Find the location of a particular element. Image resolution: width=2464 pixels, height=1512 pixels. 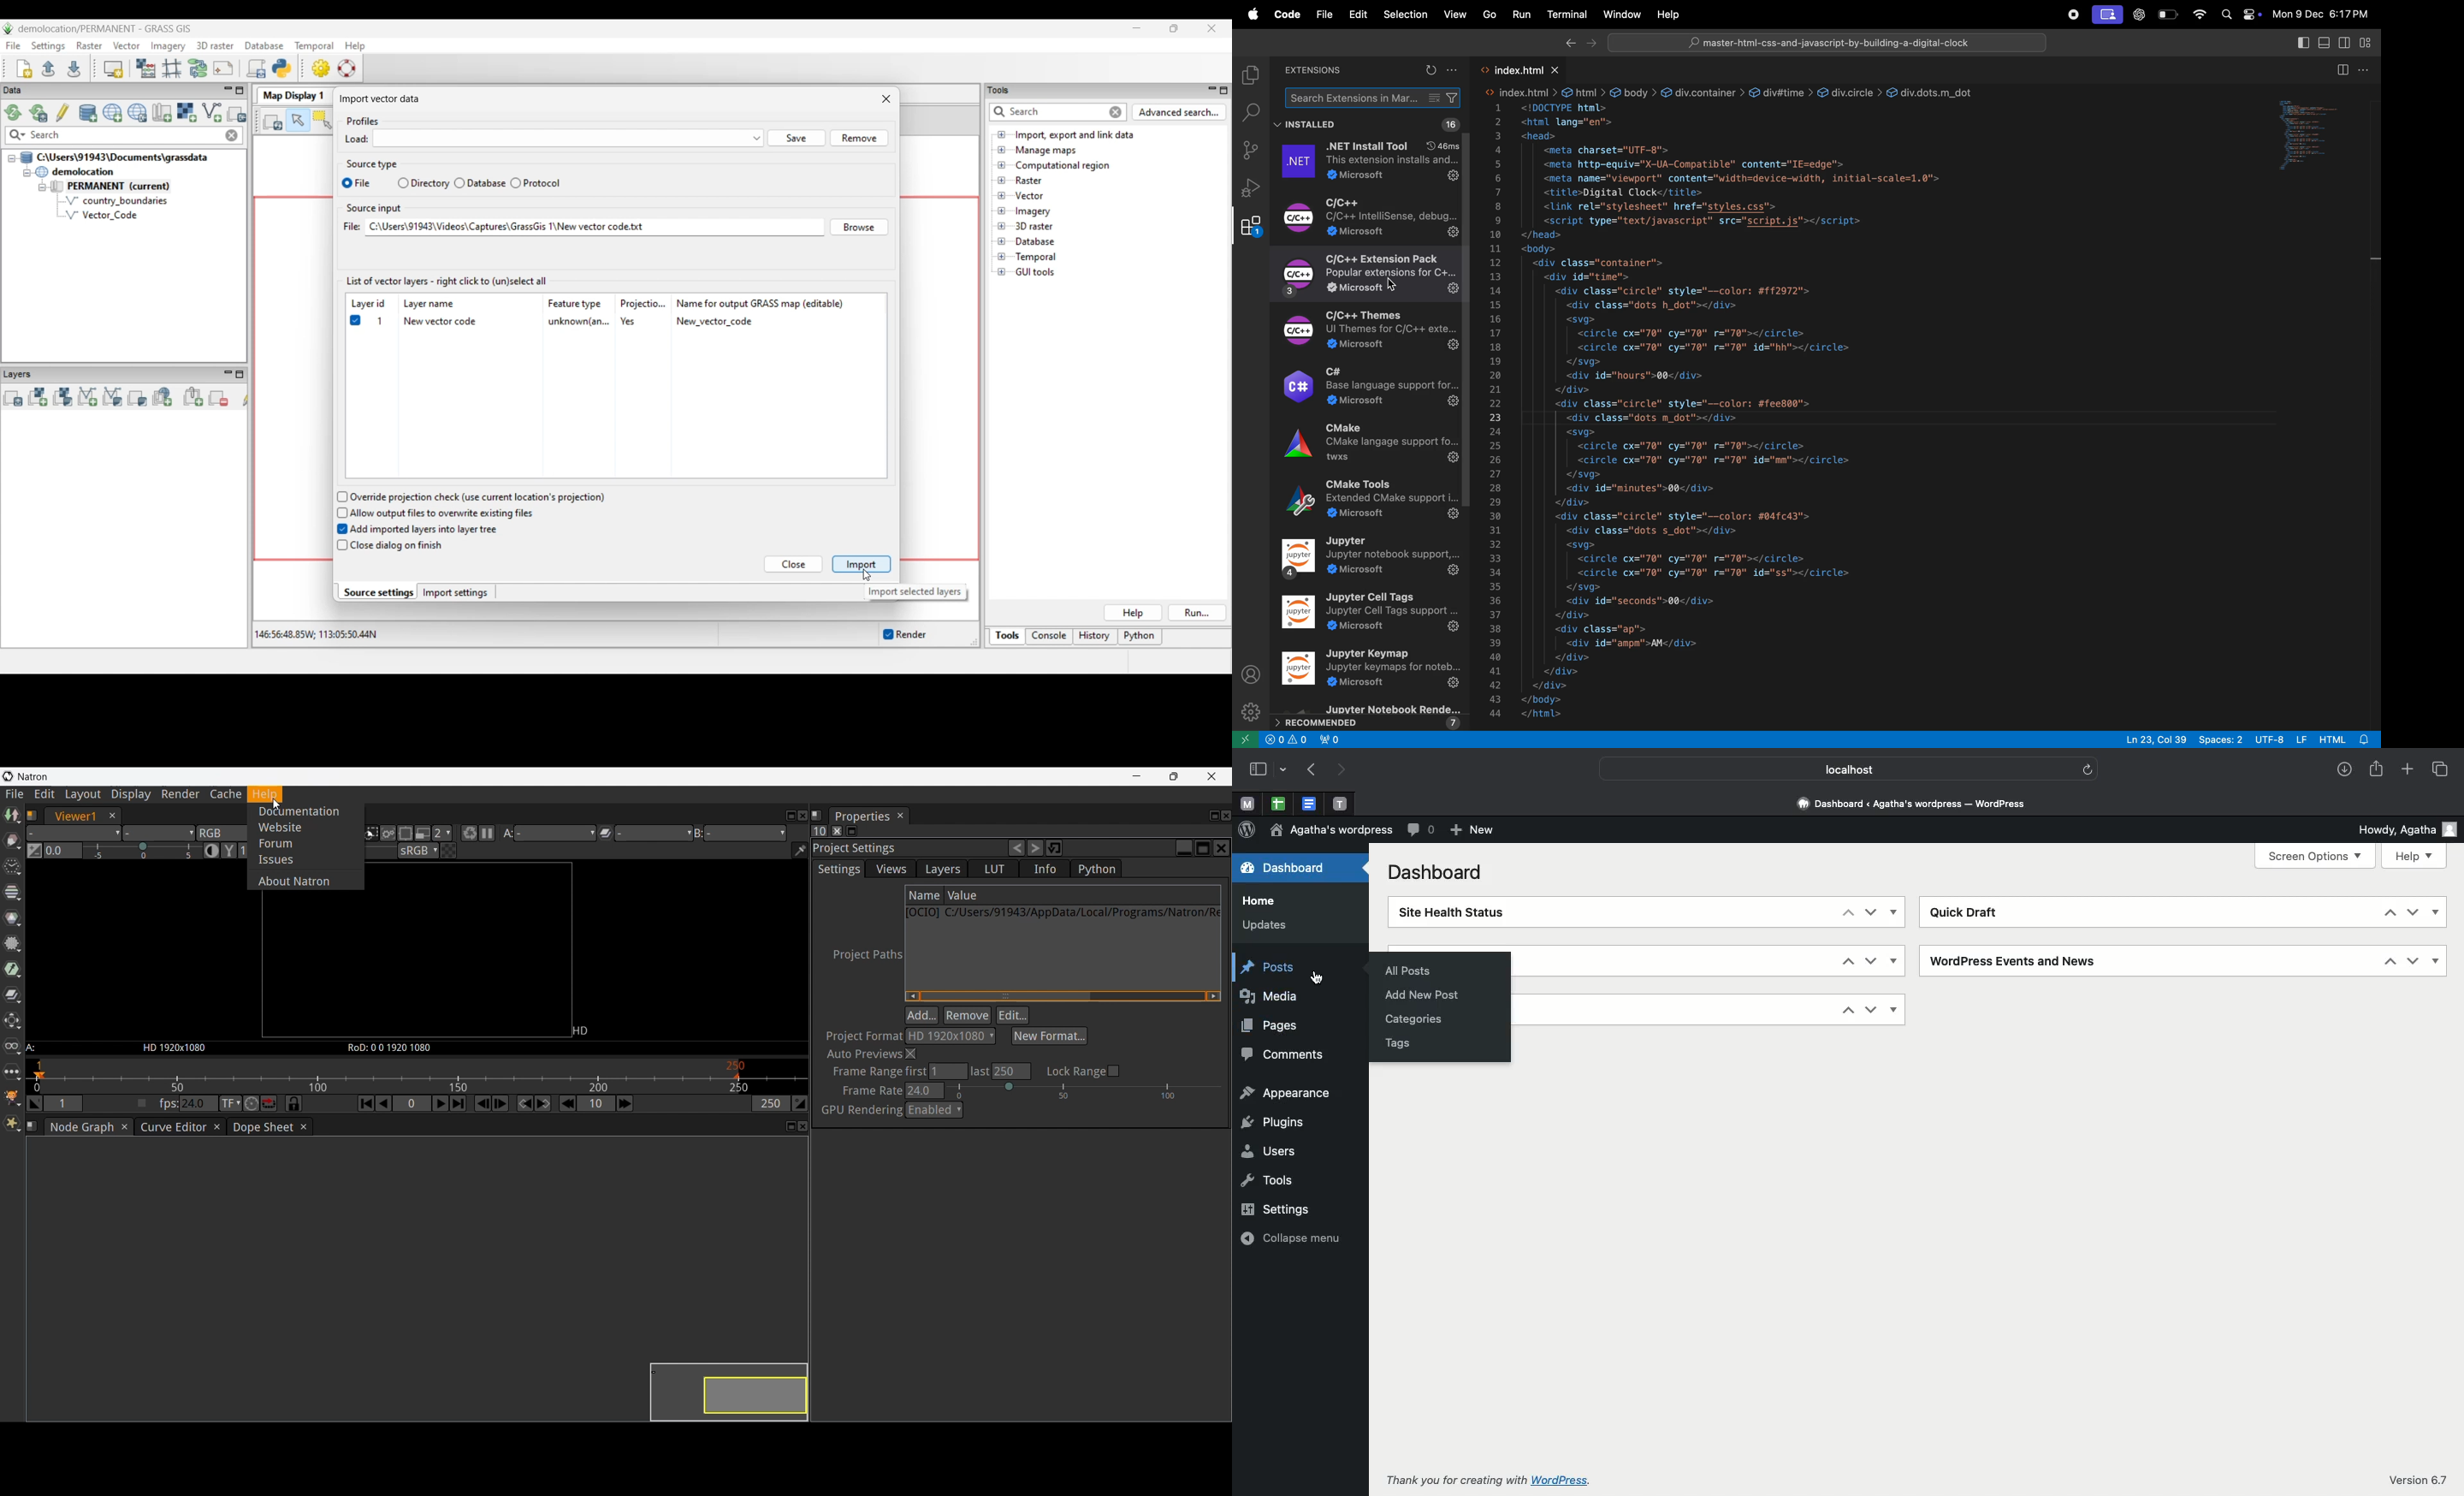

Frame rate slider is located at coordinates (1083, 1091).